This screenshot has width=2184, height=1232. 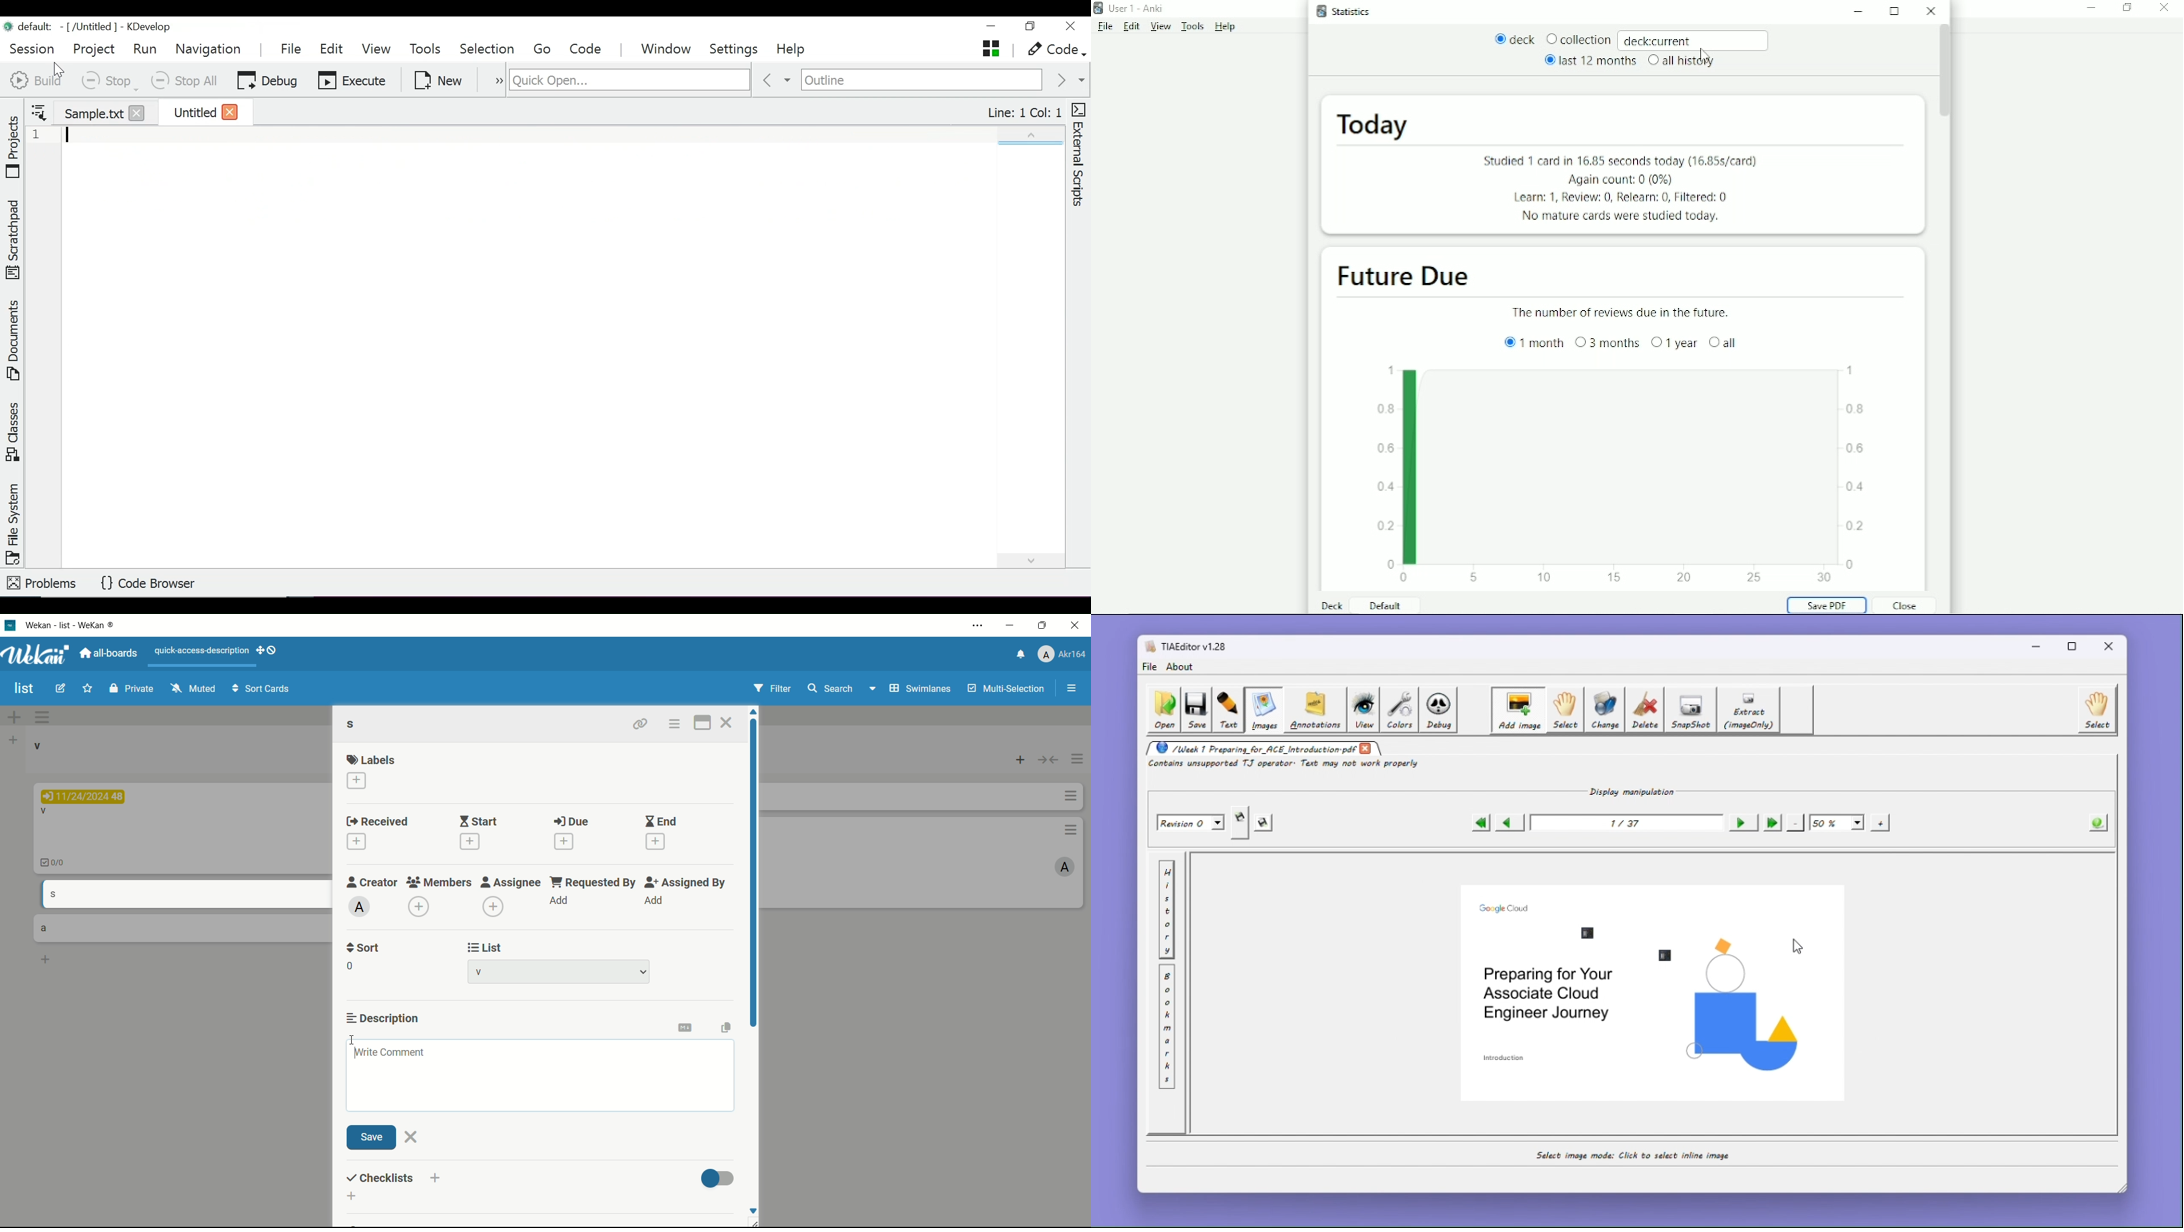 I want to click on Display manipulation, so click(x=1627, y=791).